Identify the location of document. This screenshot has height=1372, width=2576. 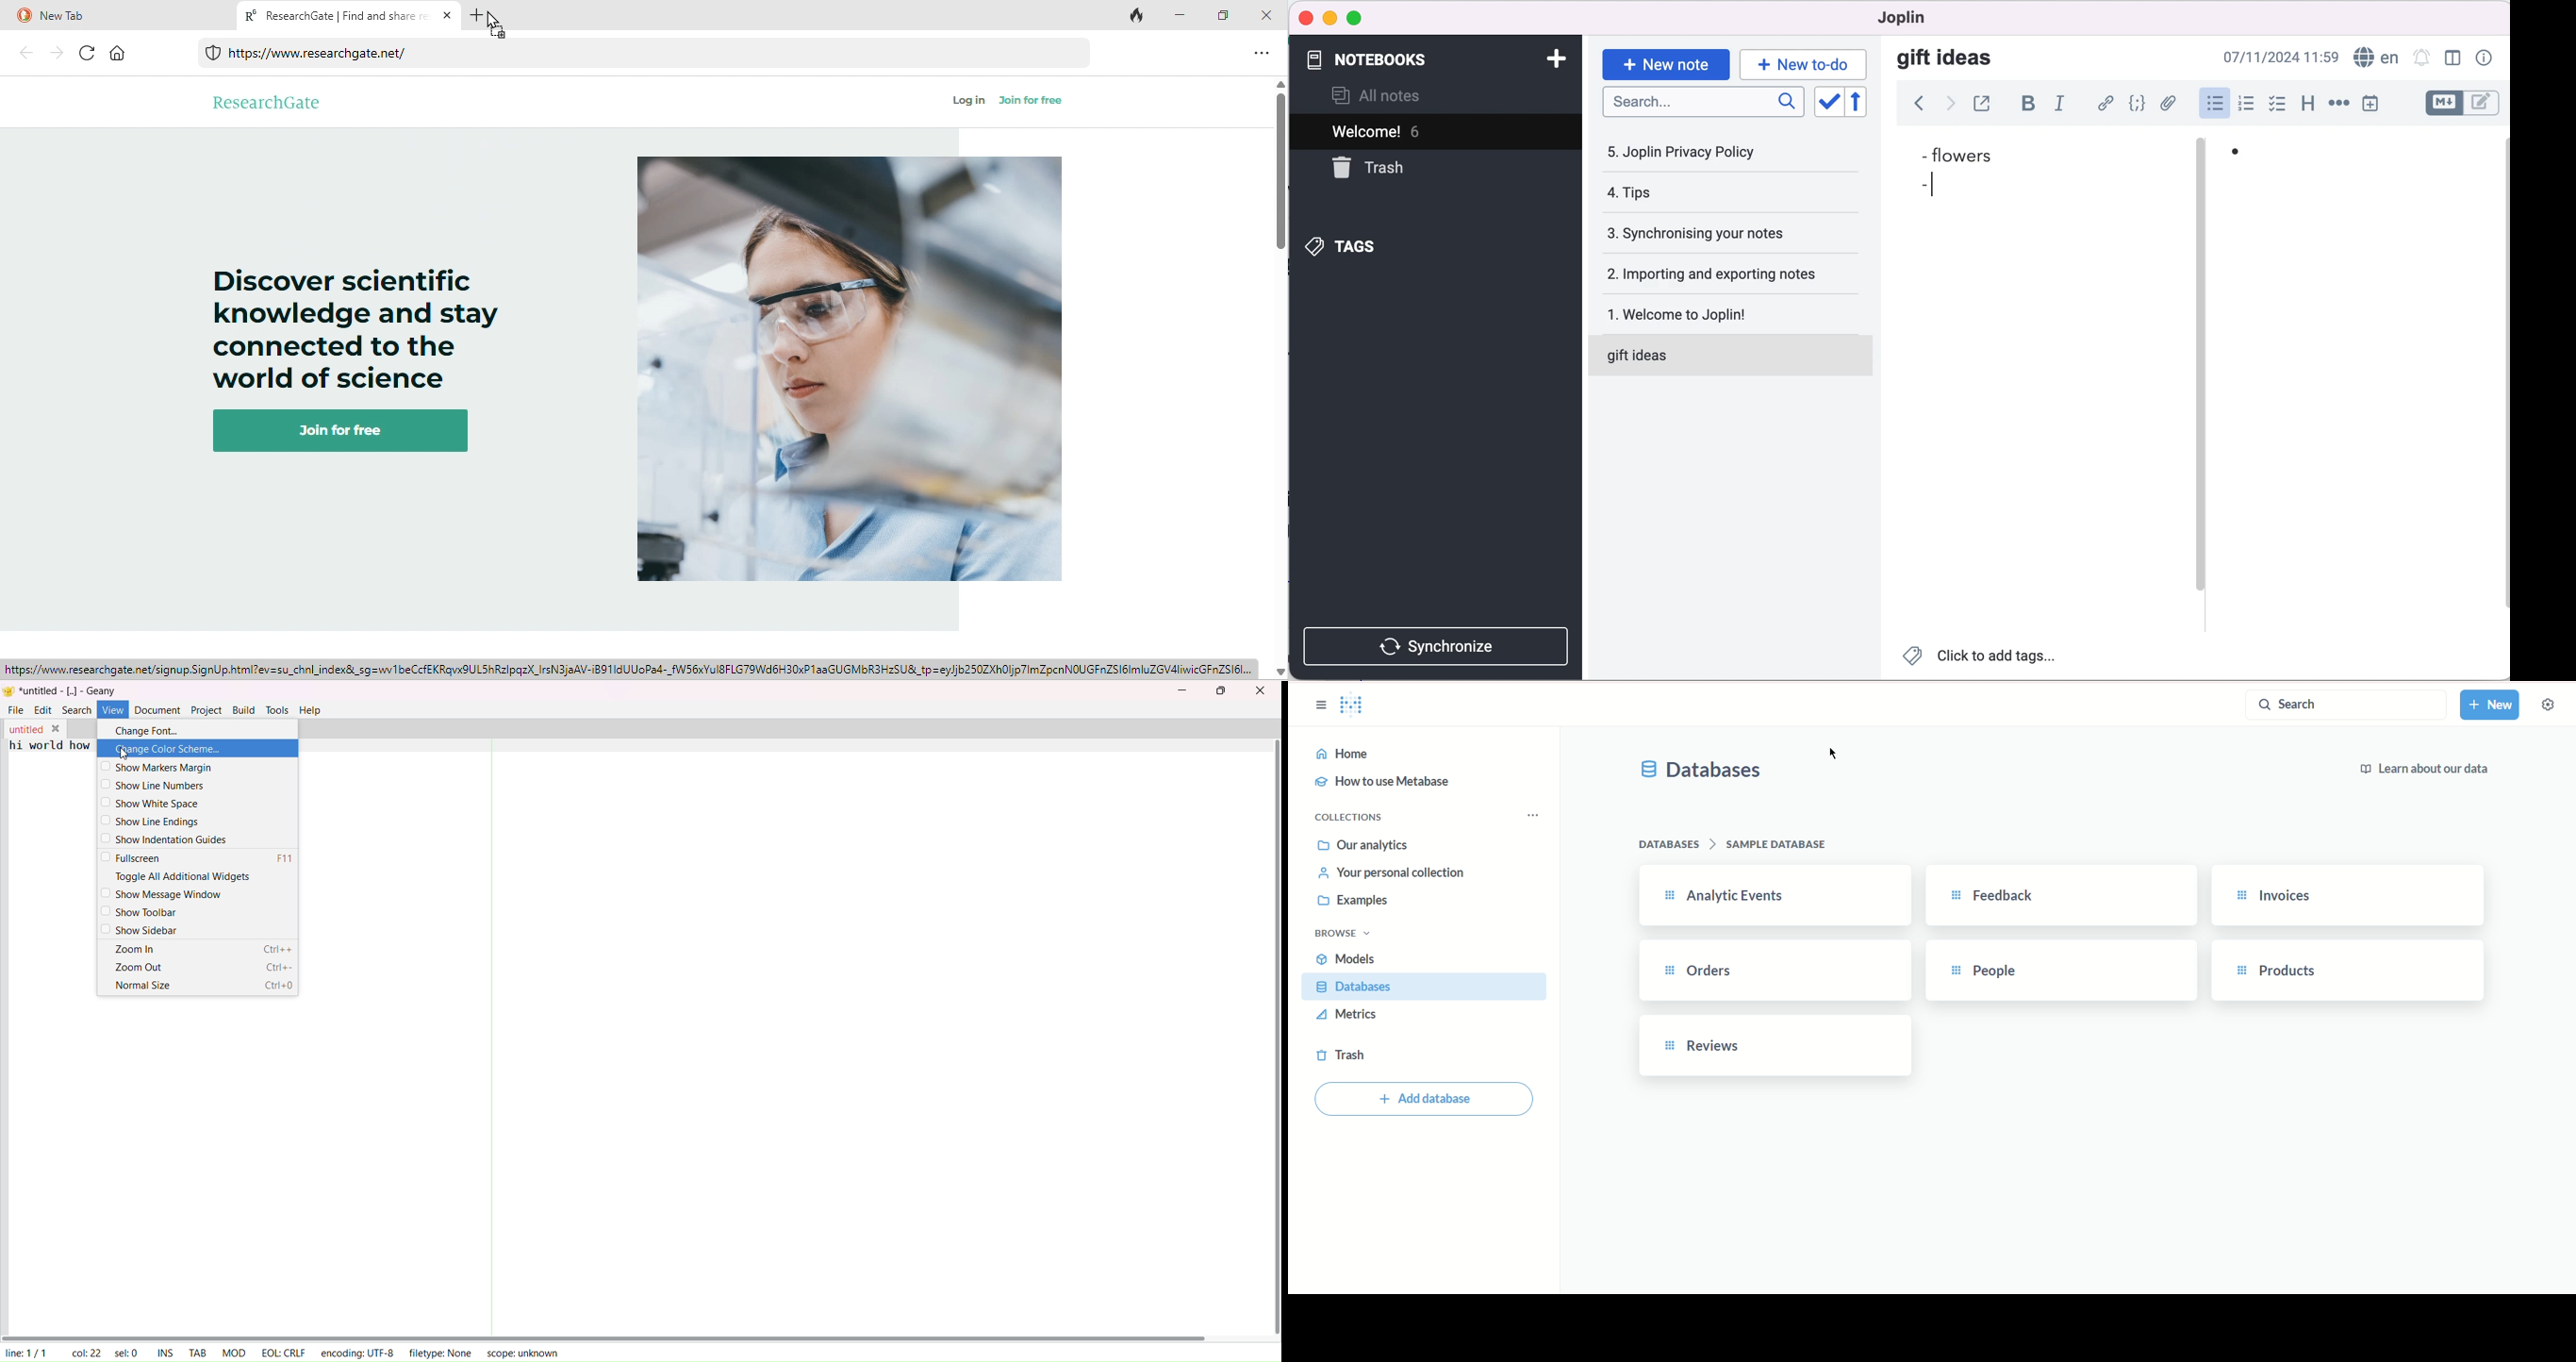
(157, 708).